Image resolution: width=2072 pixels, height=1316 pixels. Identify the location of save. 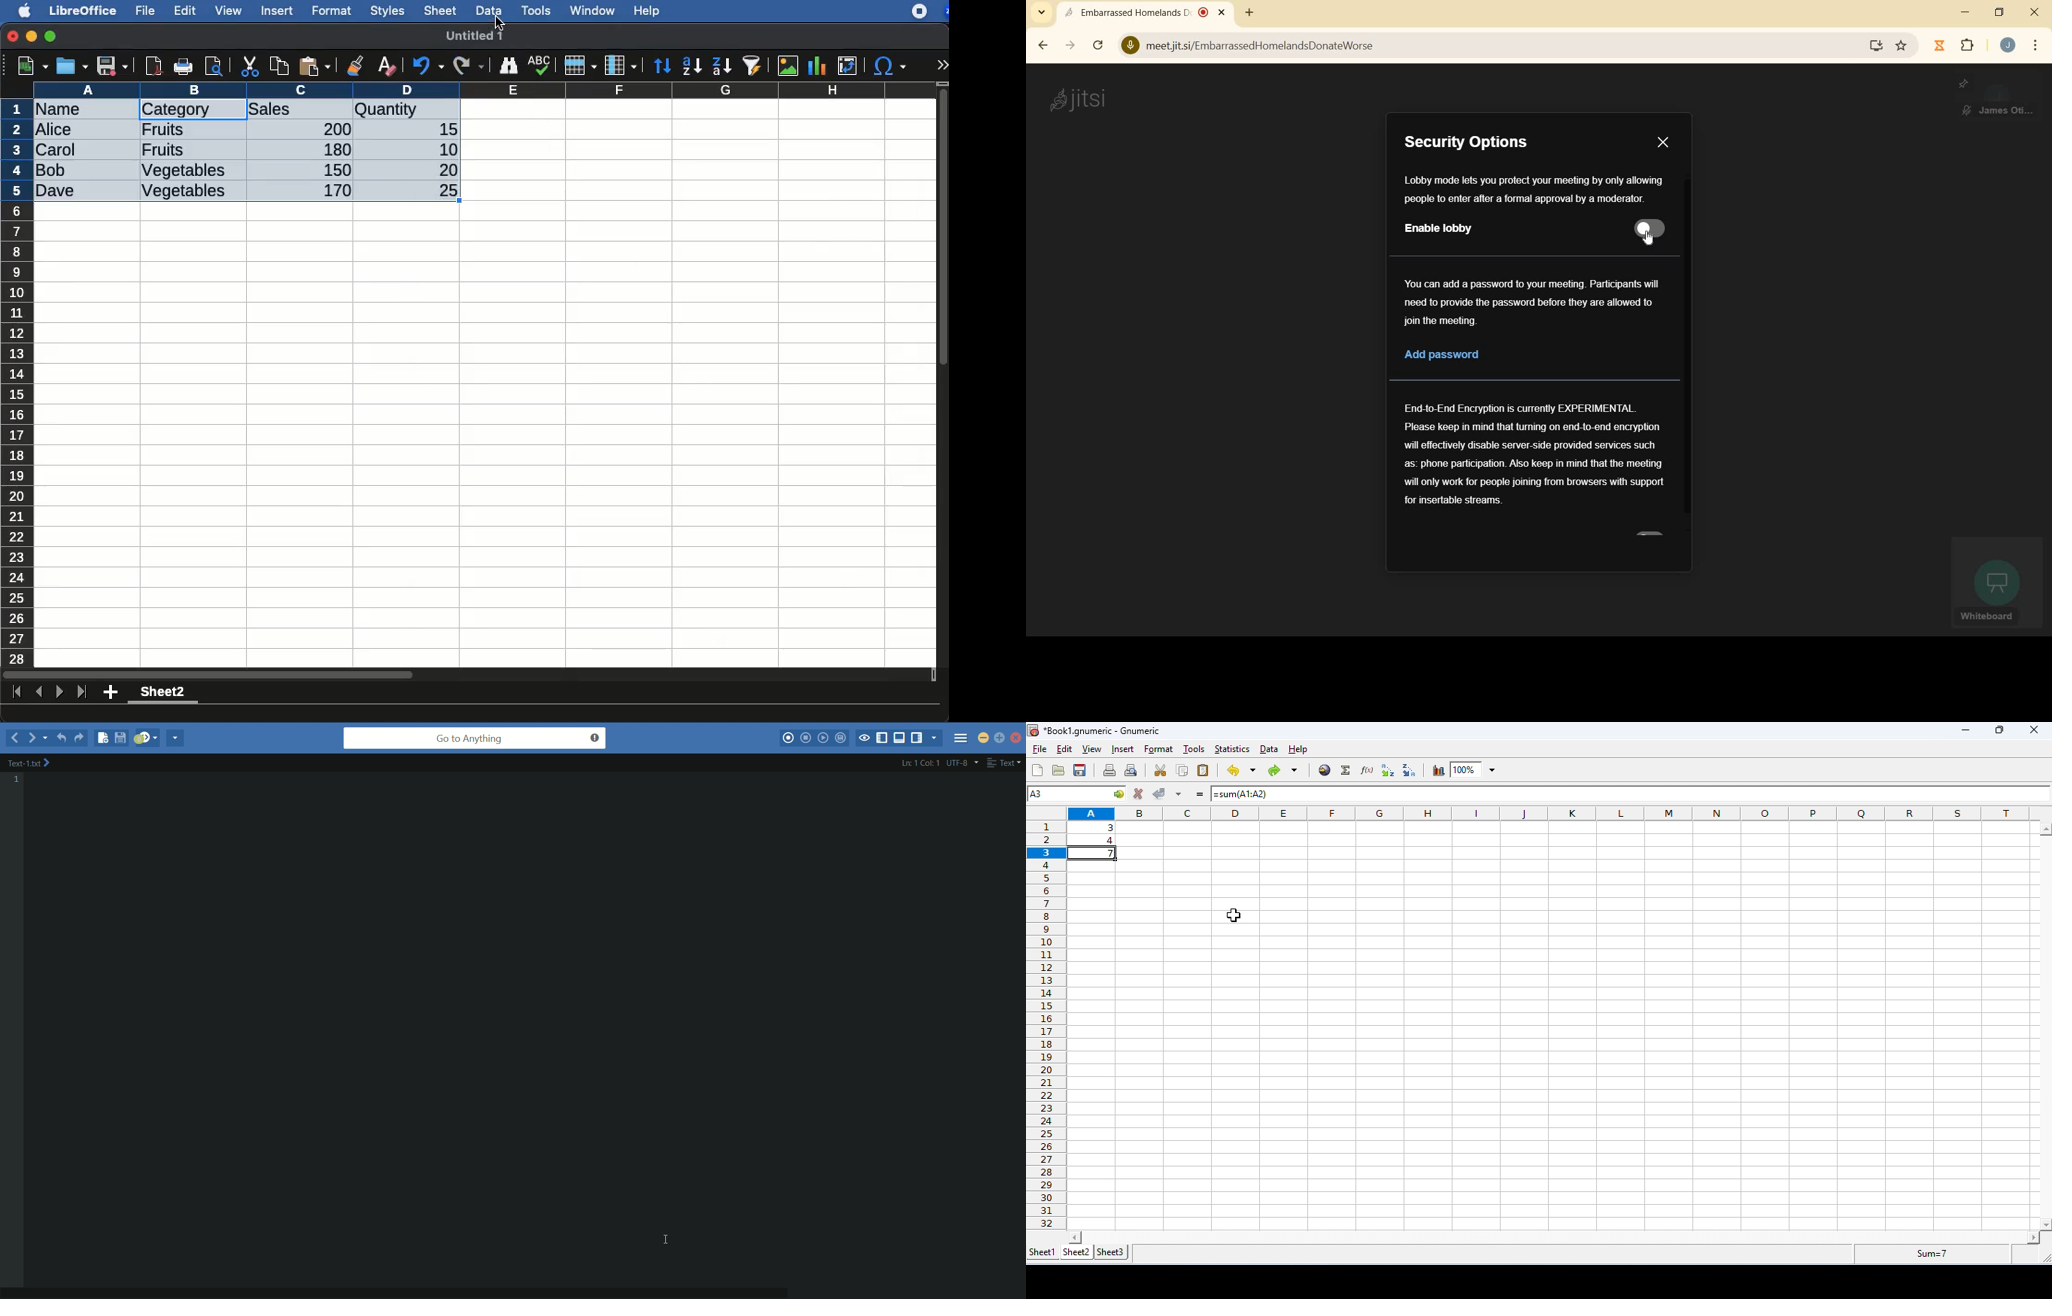
(73, 66).